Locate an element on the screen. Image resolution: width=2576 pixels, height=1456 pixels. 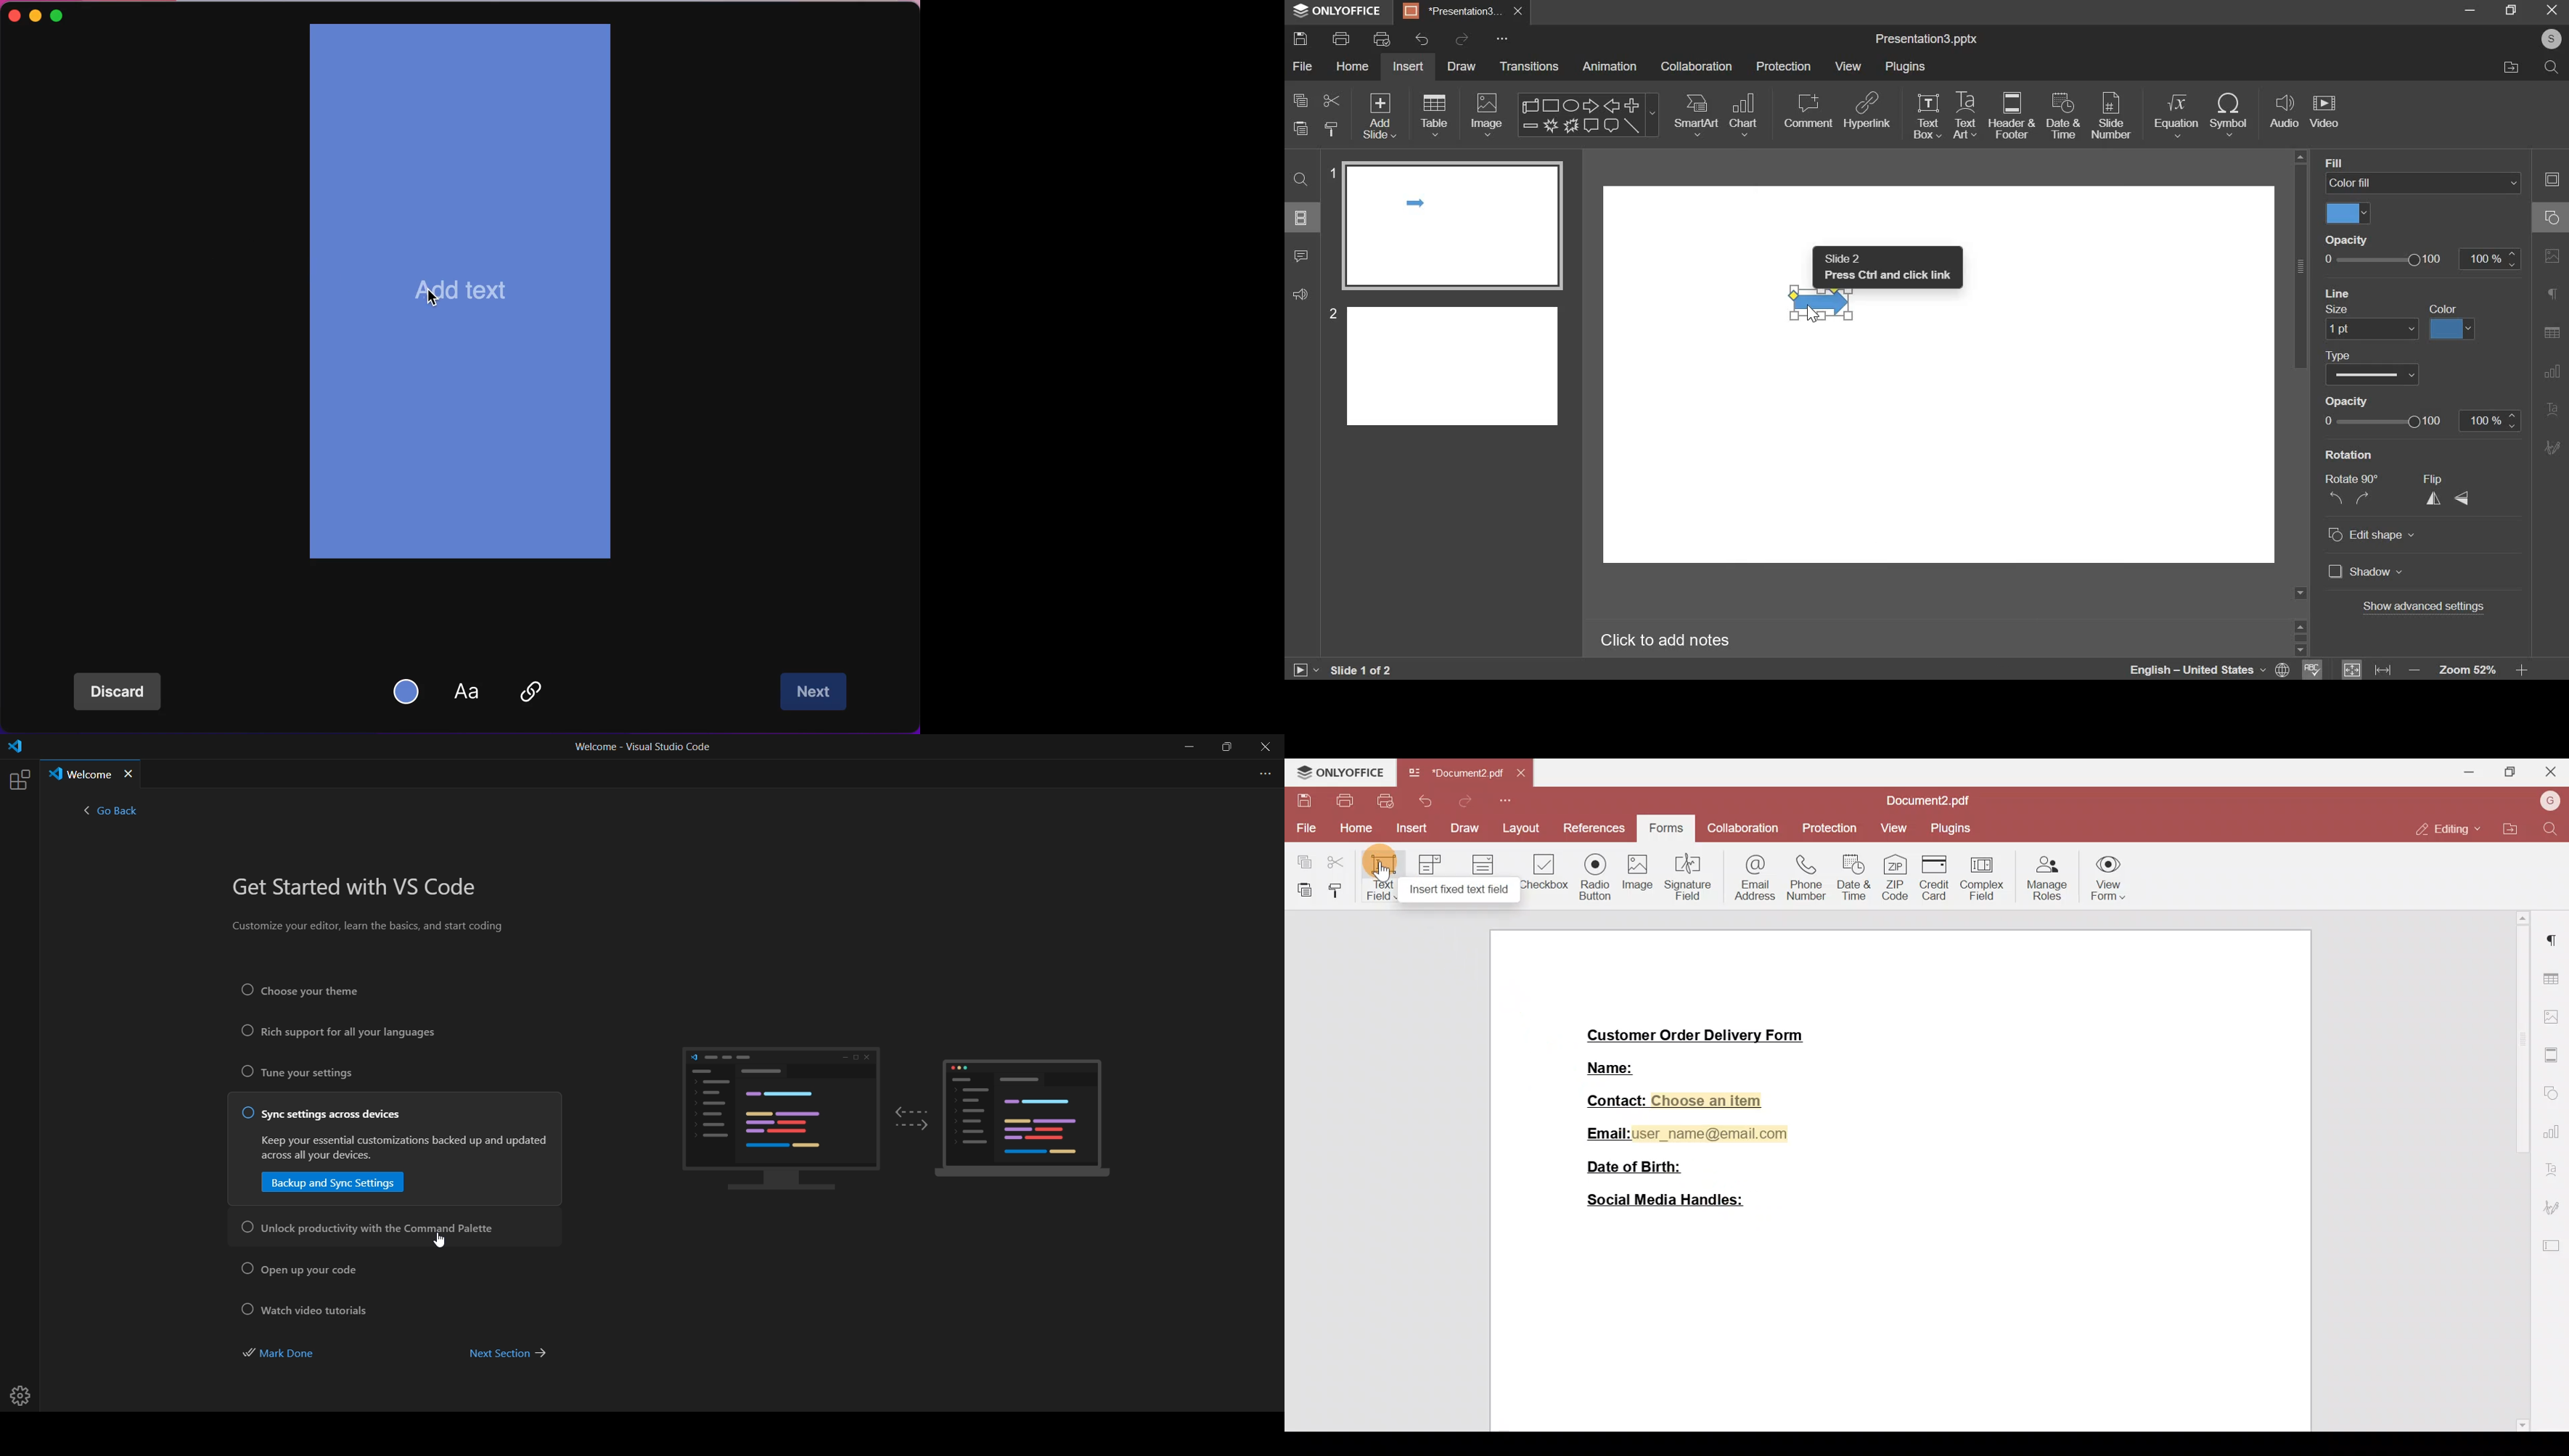
minimize is located at coordinates (36, 16).